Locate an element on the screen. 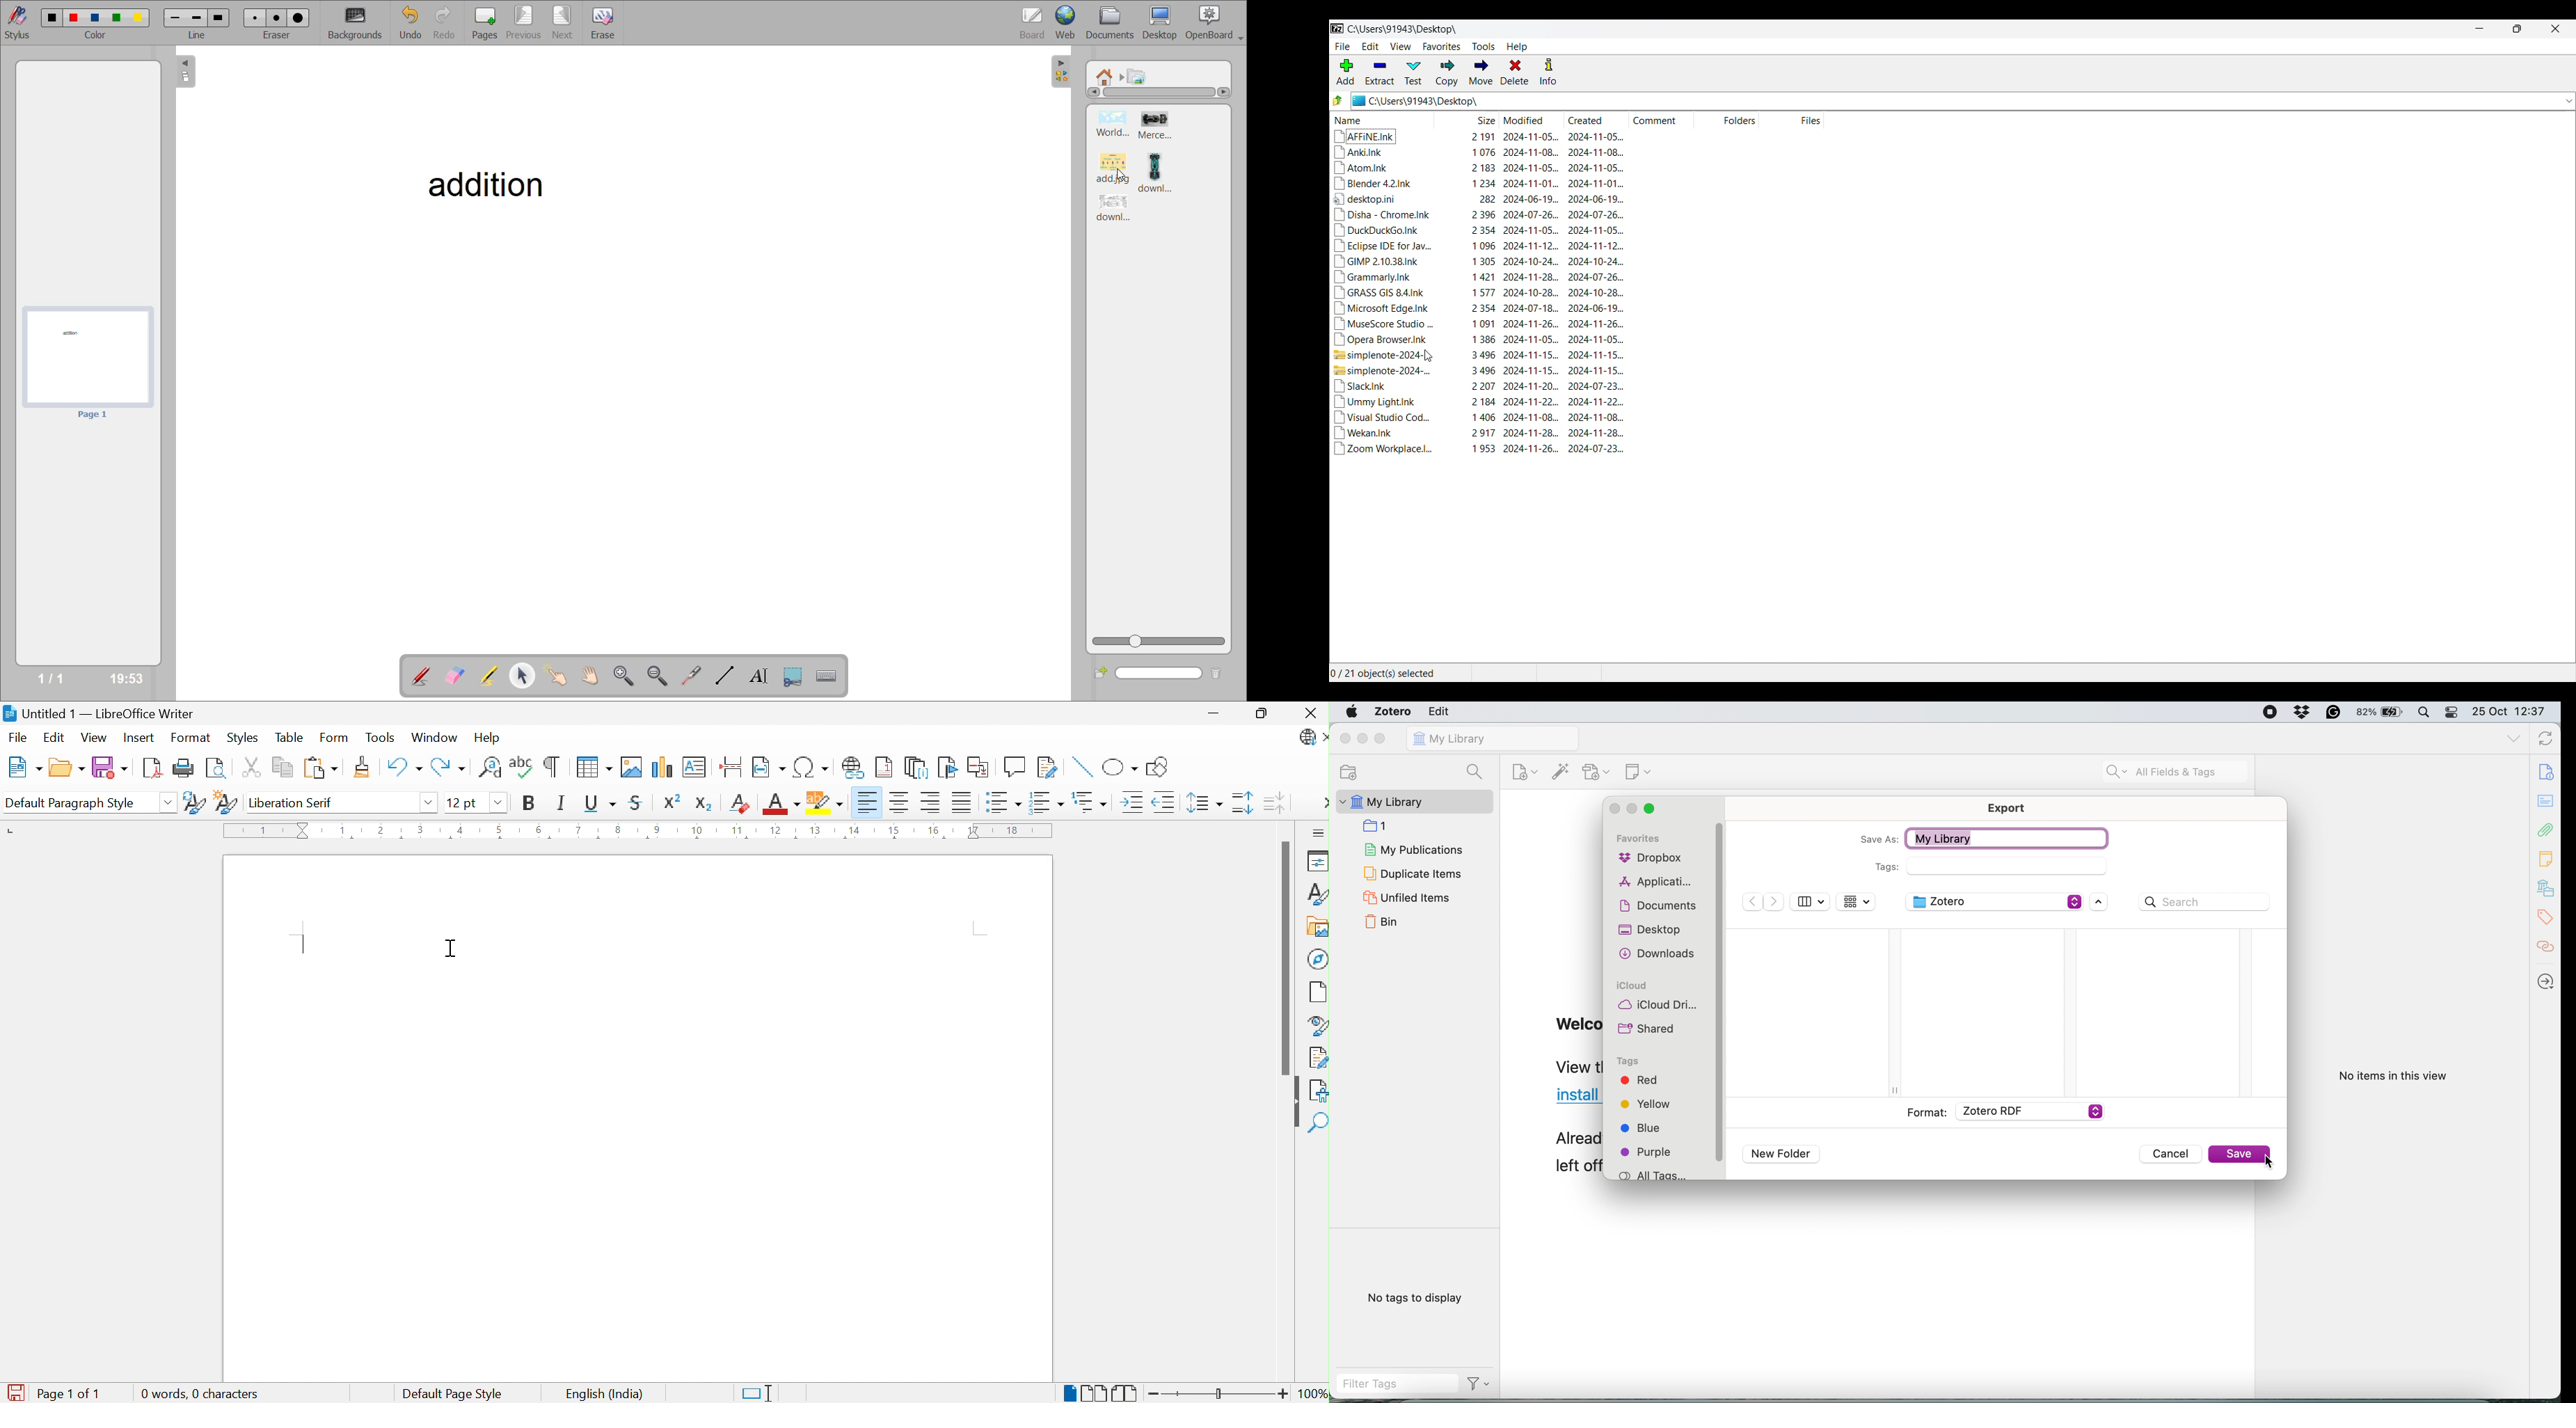  Export is located at coordinates (2007, 807).